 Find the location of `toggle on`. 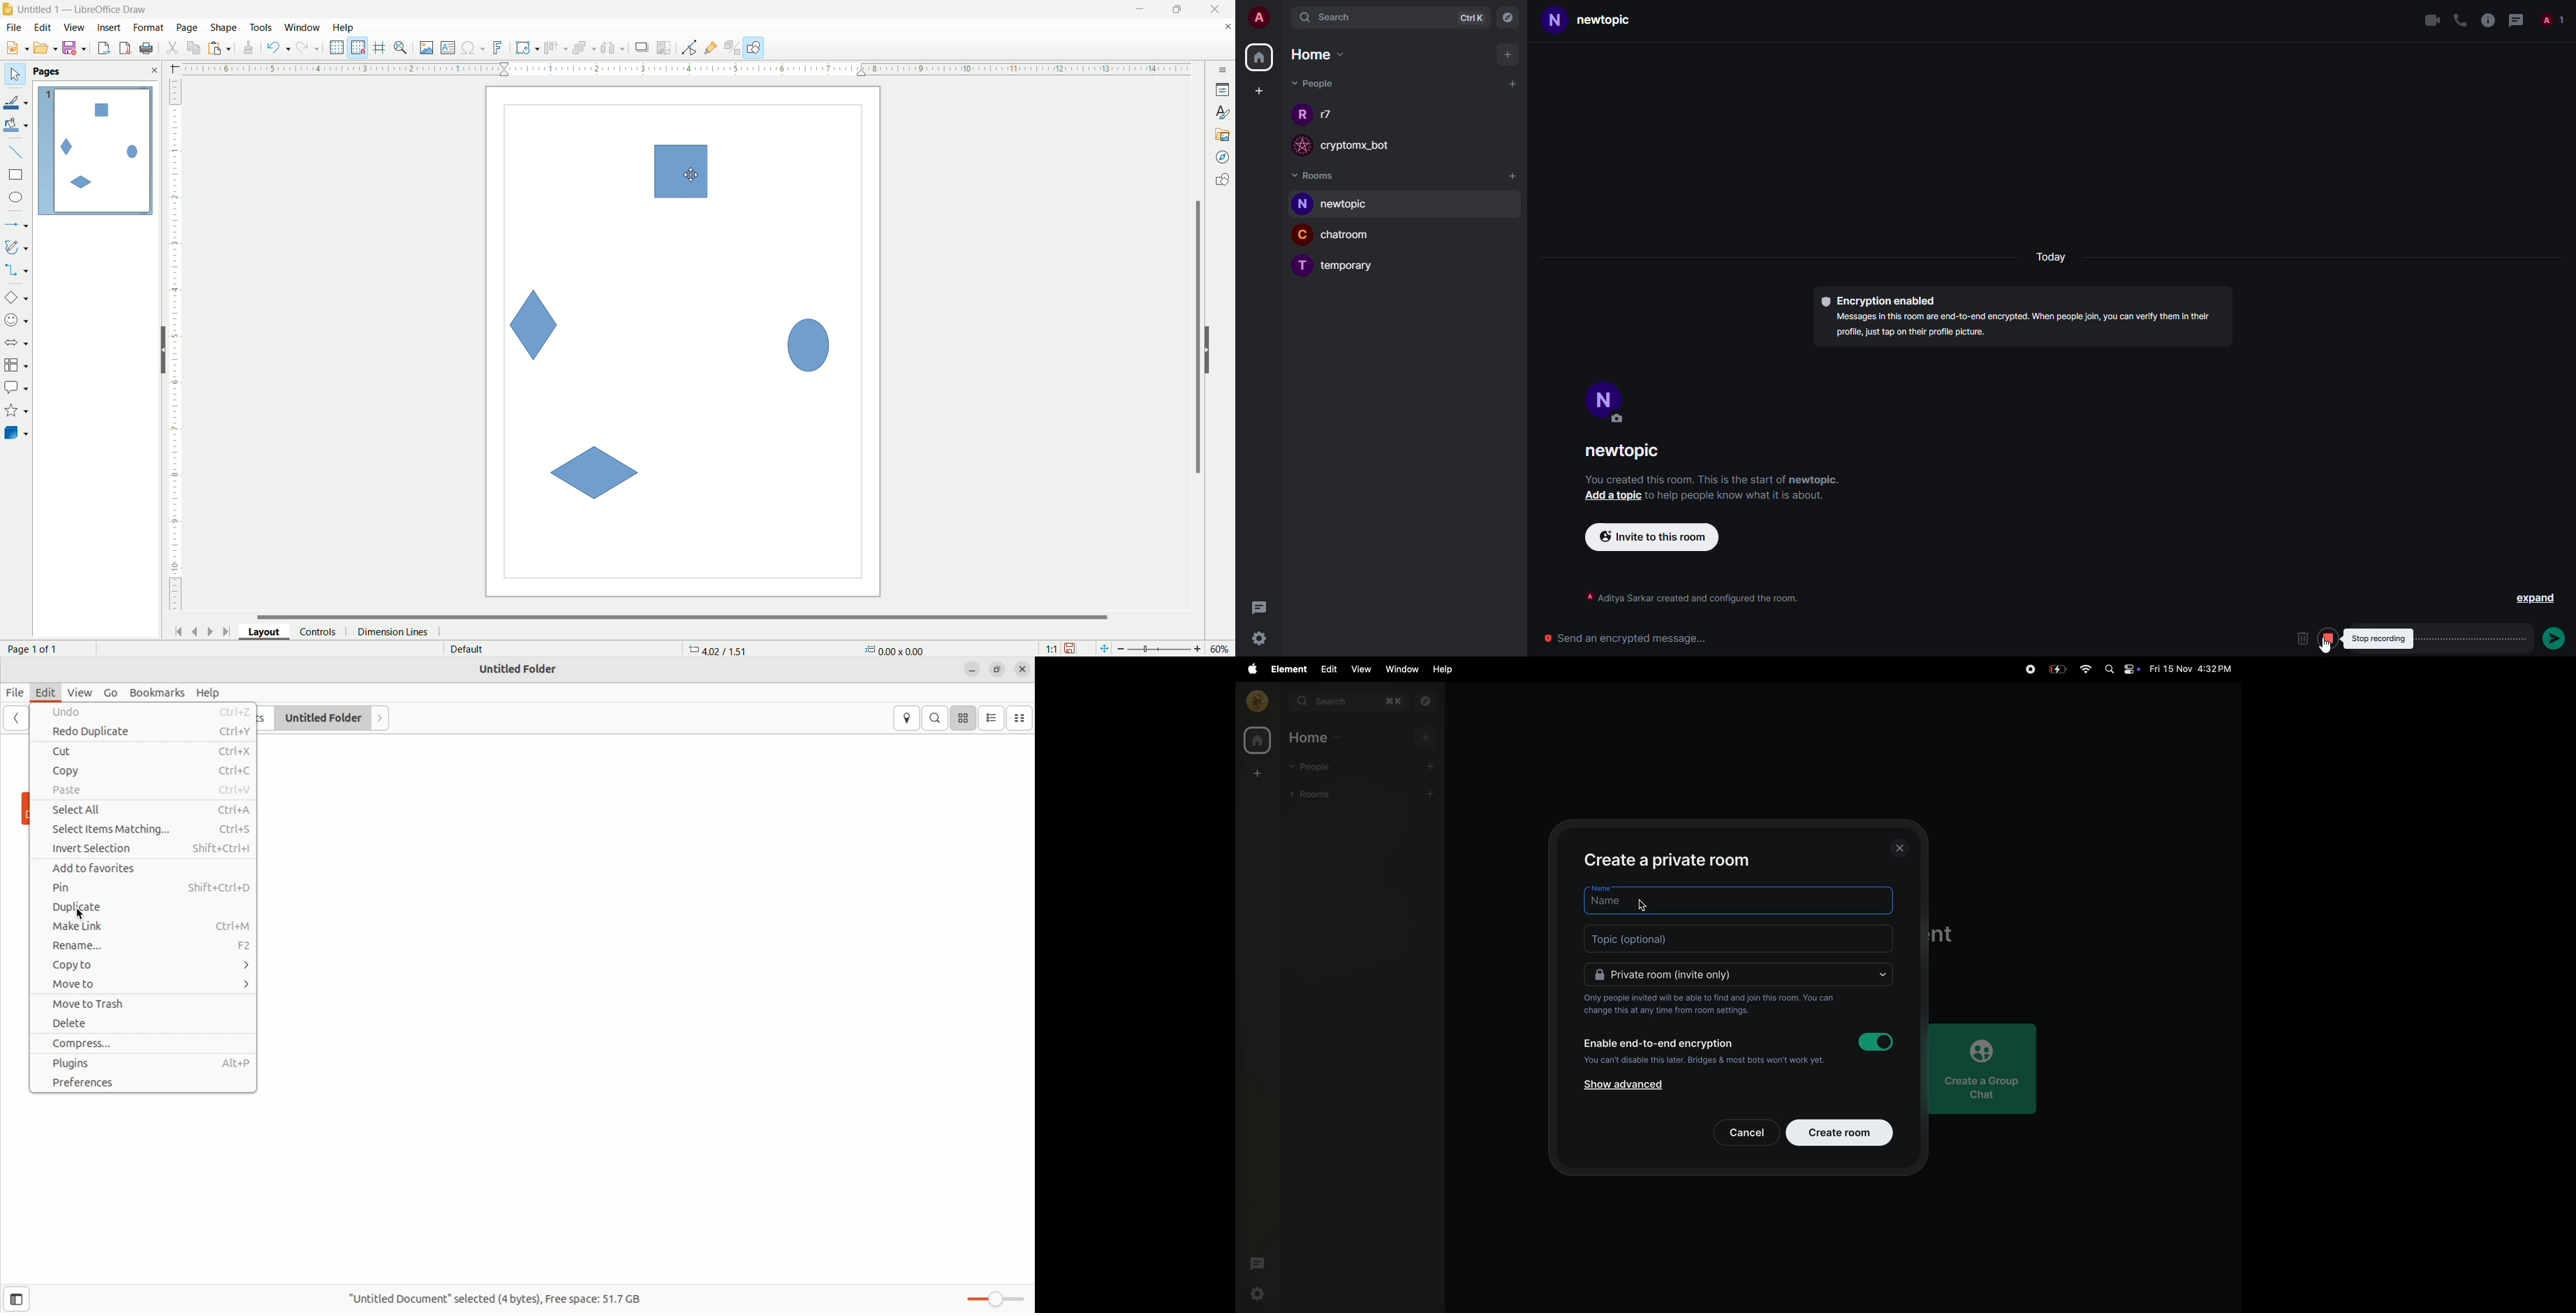

toggle on is located at coordinates (1879, 1042).